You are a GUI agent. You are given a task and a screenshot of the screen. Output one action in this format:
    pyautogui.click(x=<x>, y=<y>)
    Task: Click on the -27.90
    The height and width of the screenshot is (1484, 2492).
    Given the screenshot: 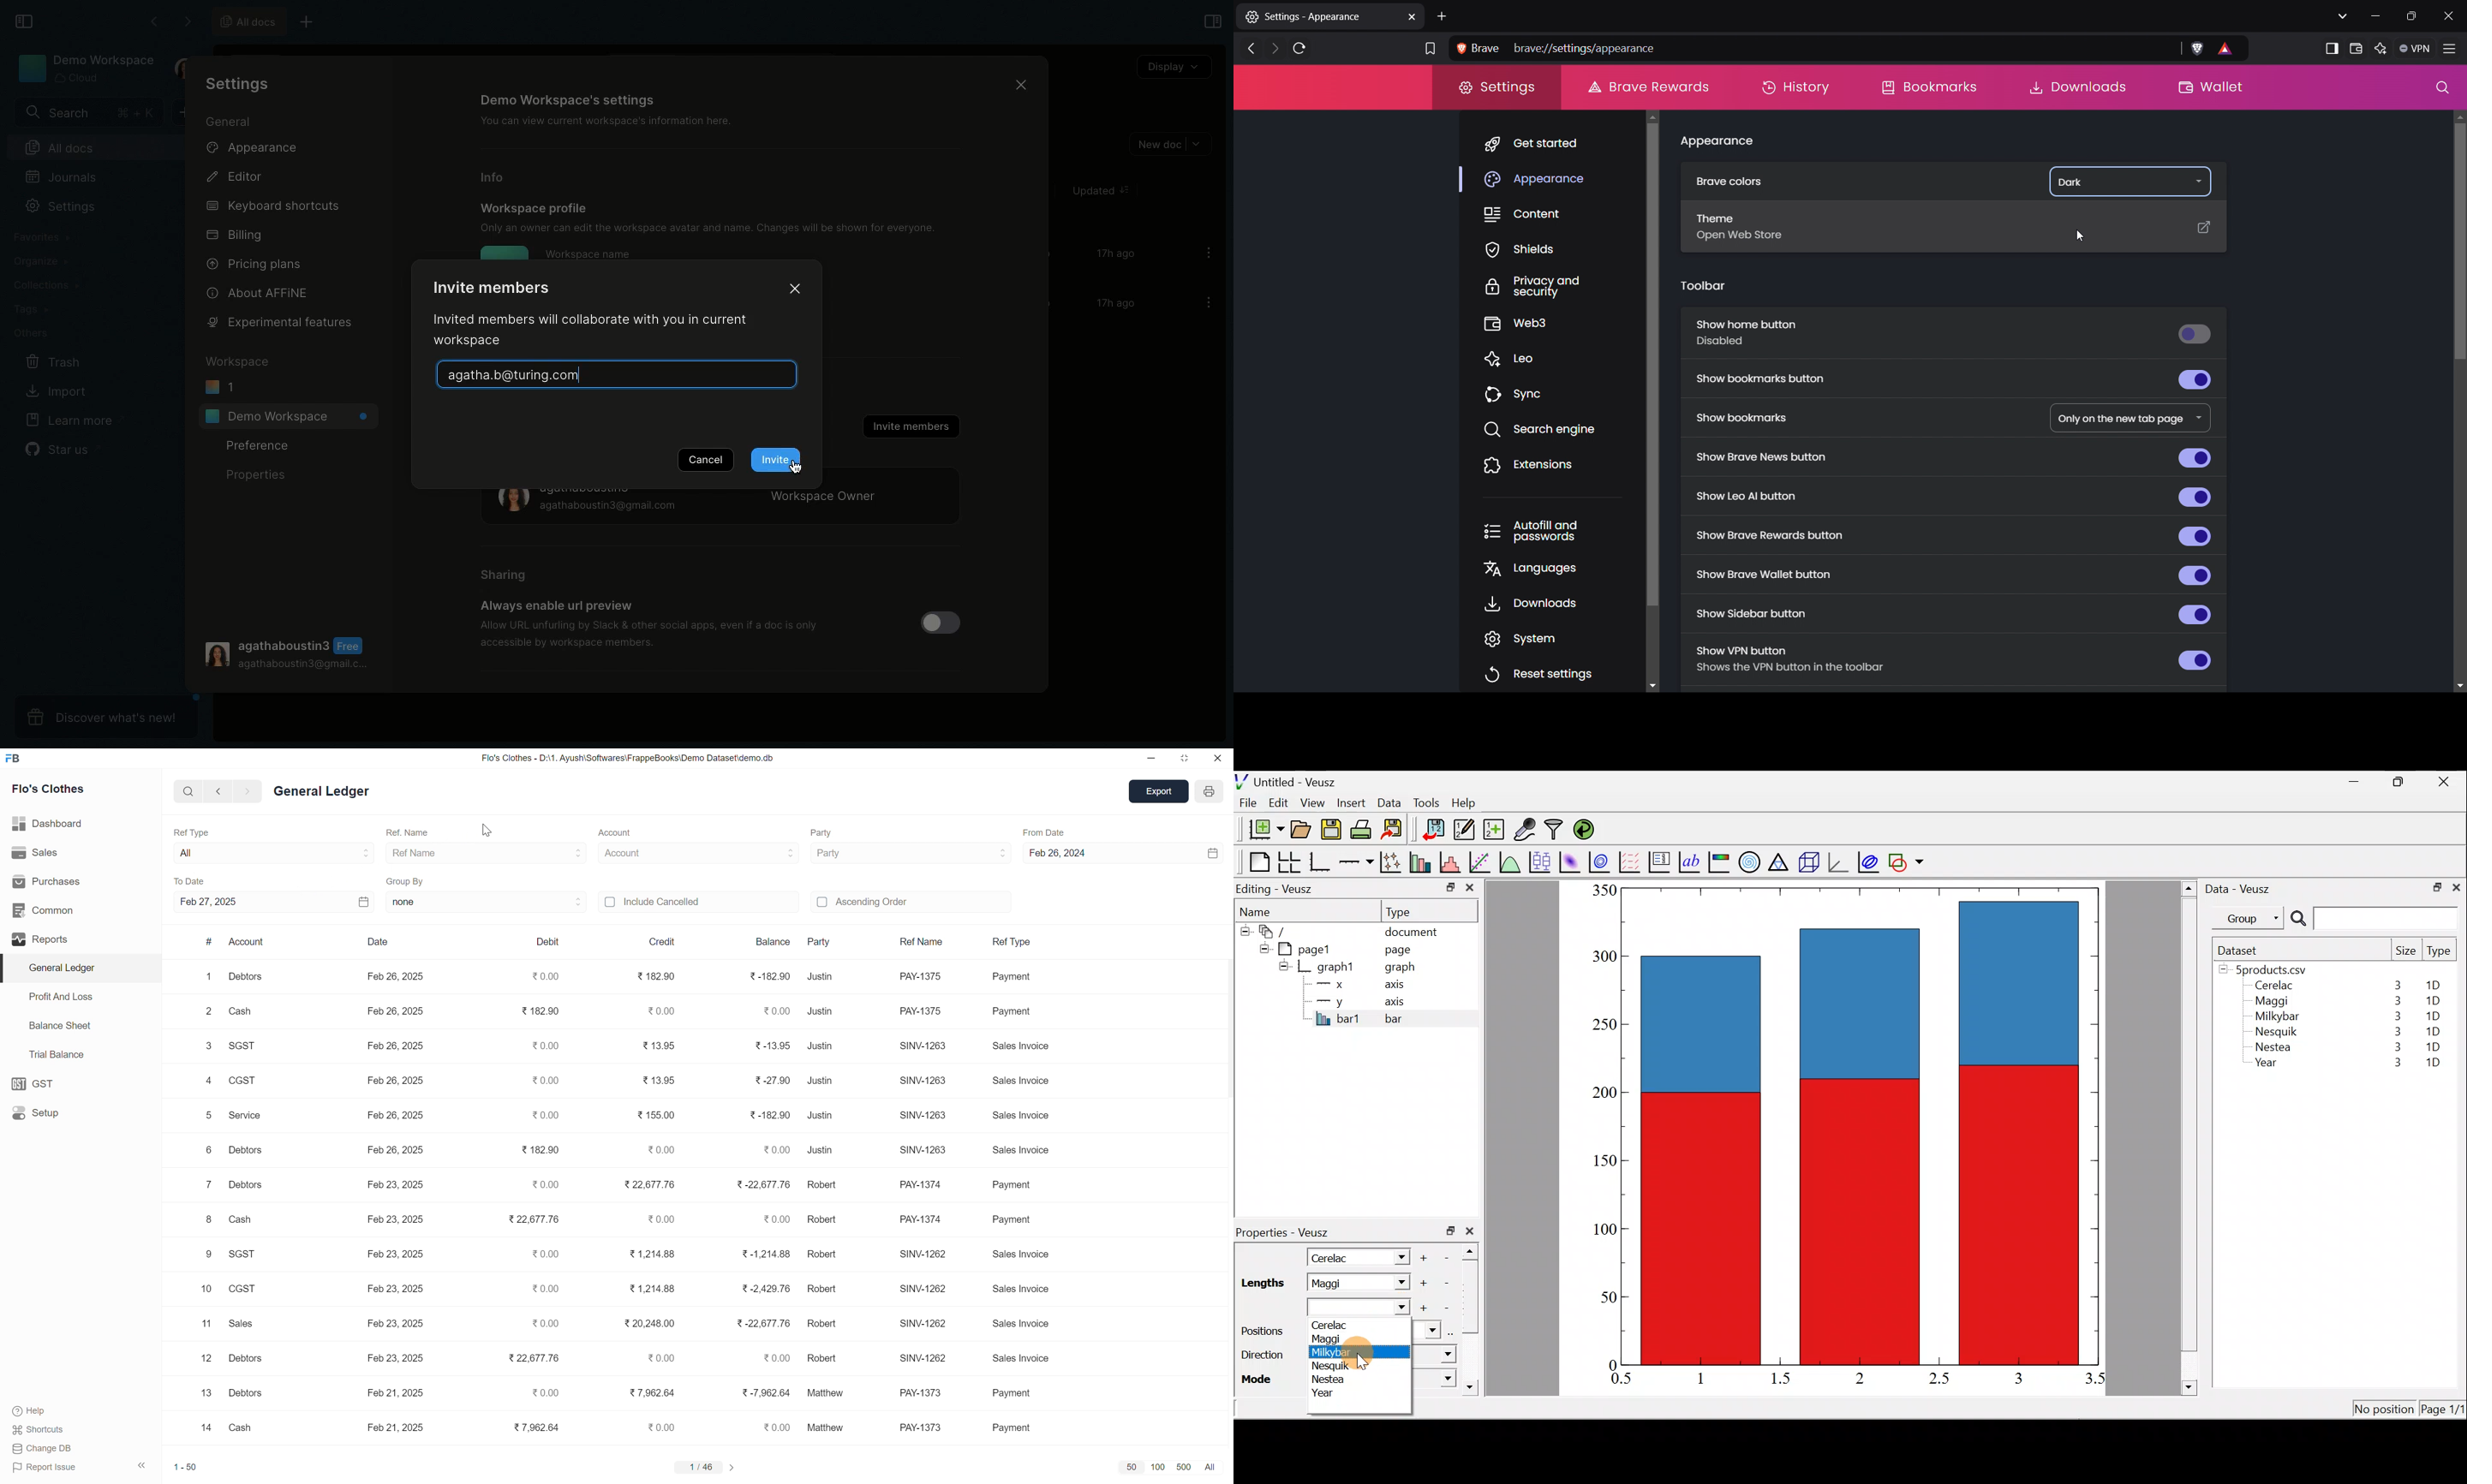 What is the action you would take?
    pyautogui.click(x=773, y=1080)
    